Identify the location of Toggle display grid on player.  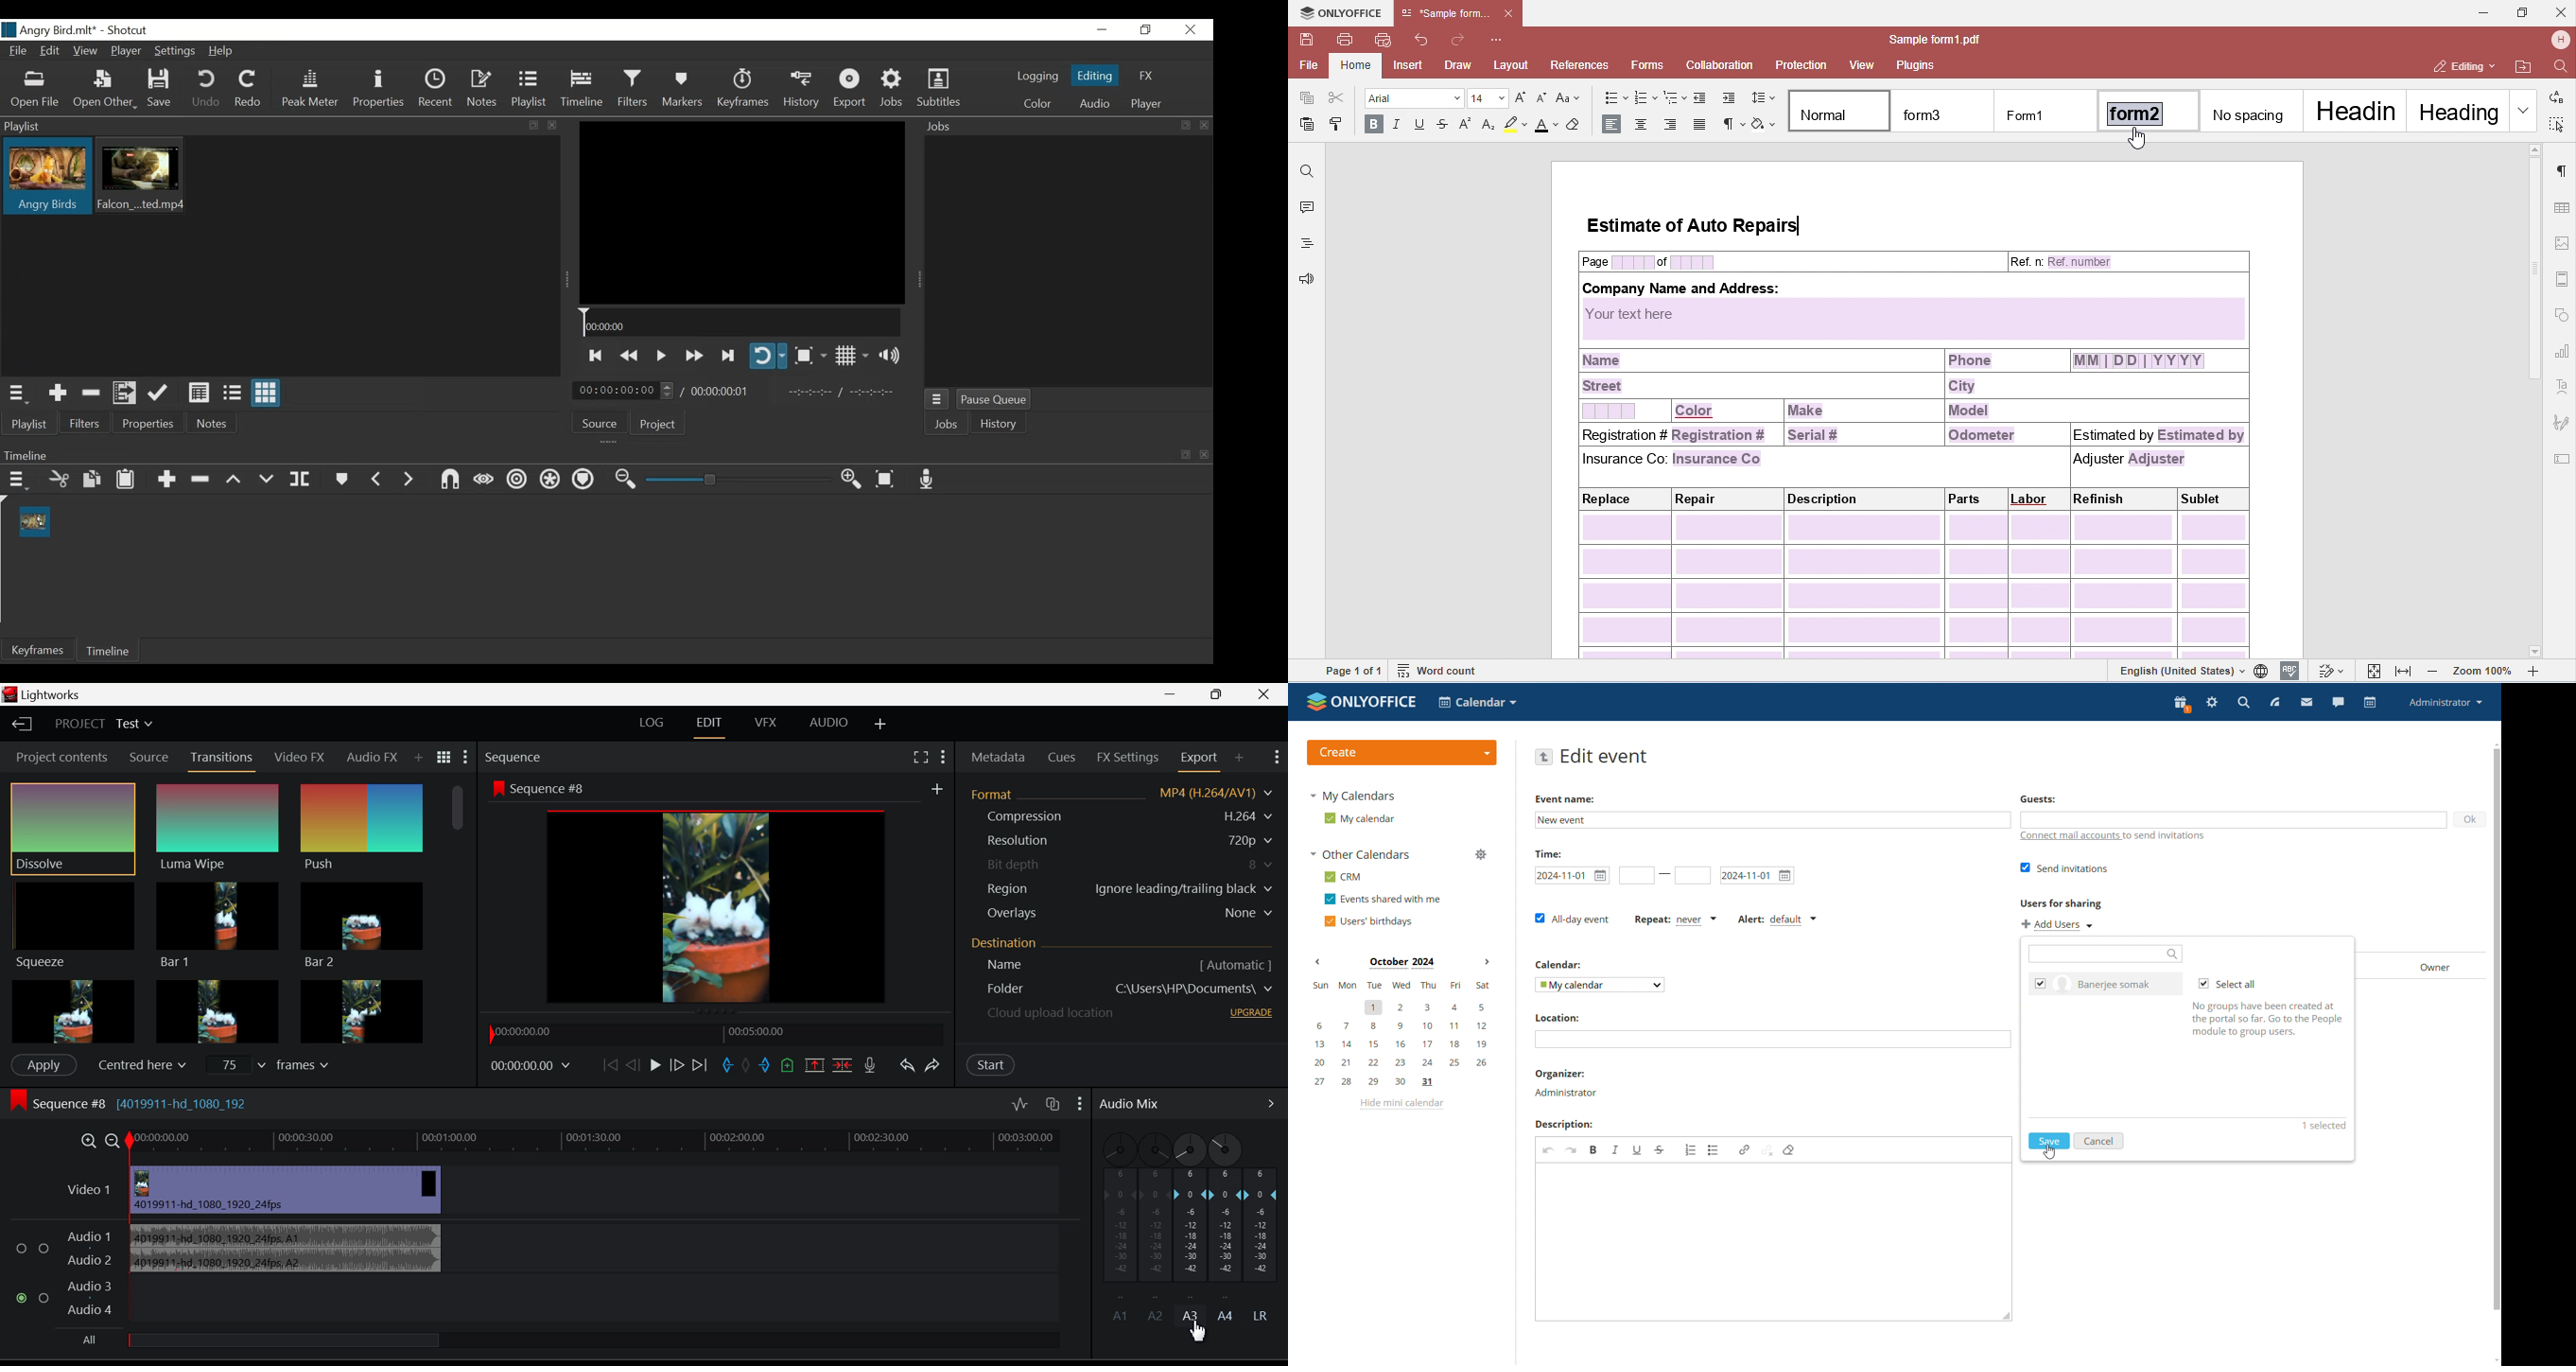
(851, 356).